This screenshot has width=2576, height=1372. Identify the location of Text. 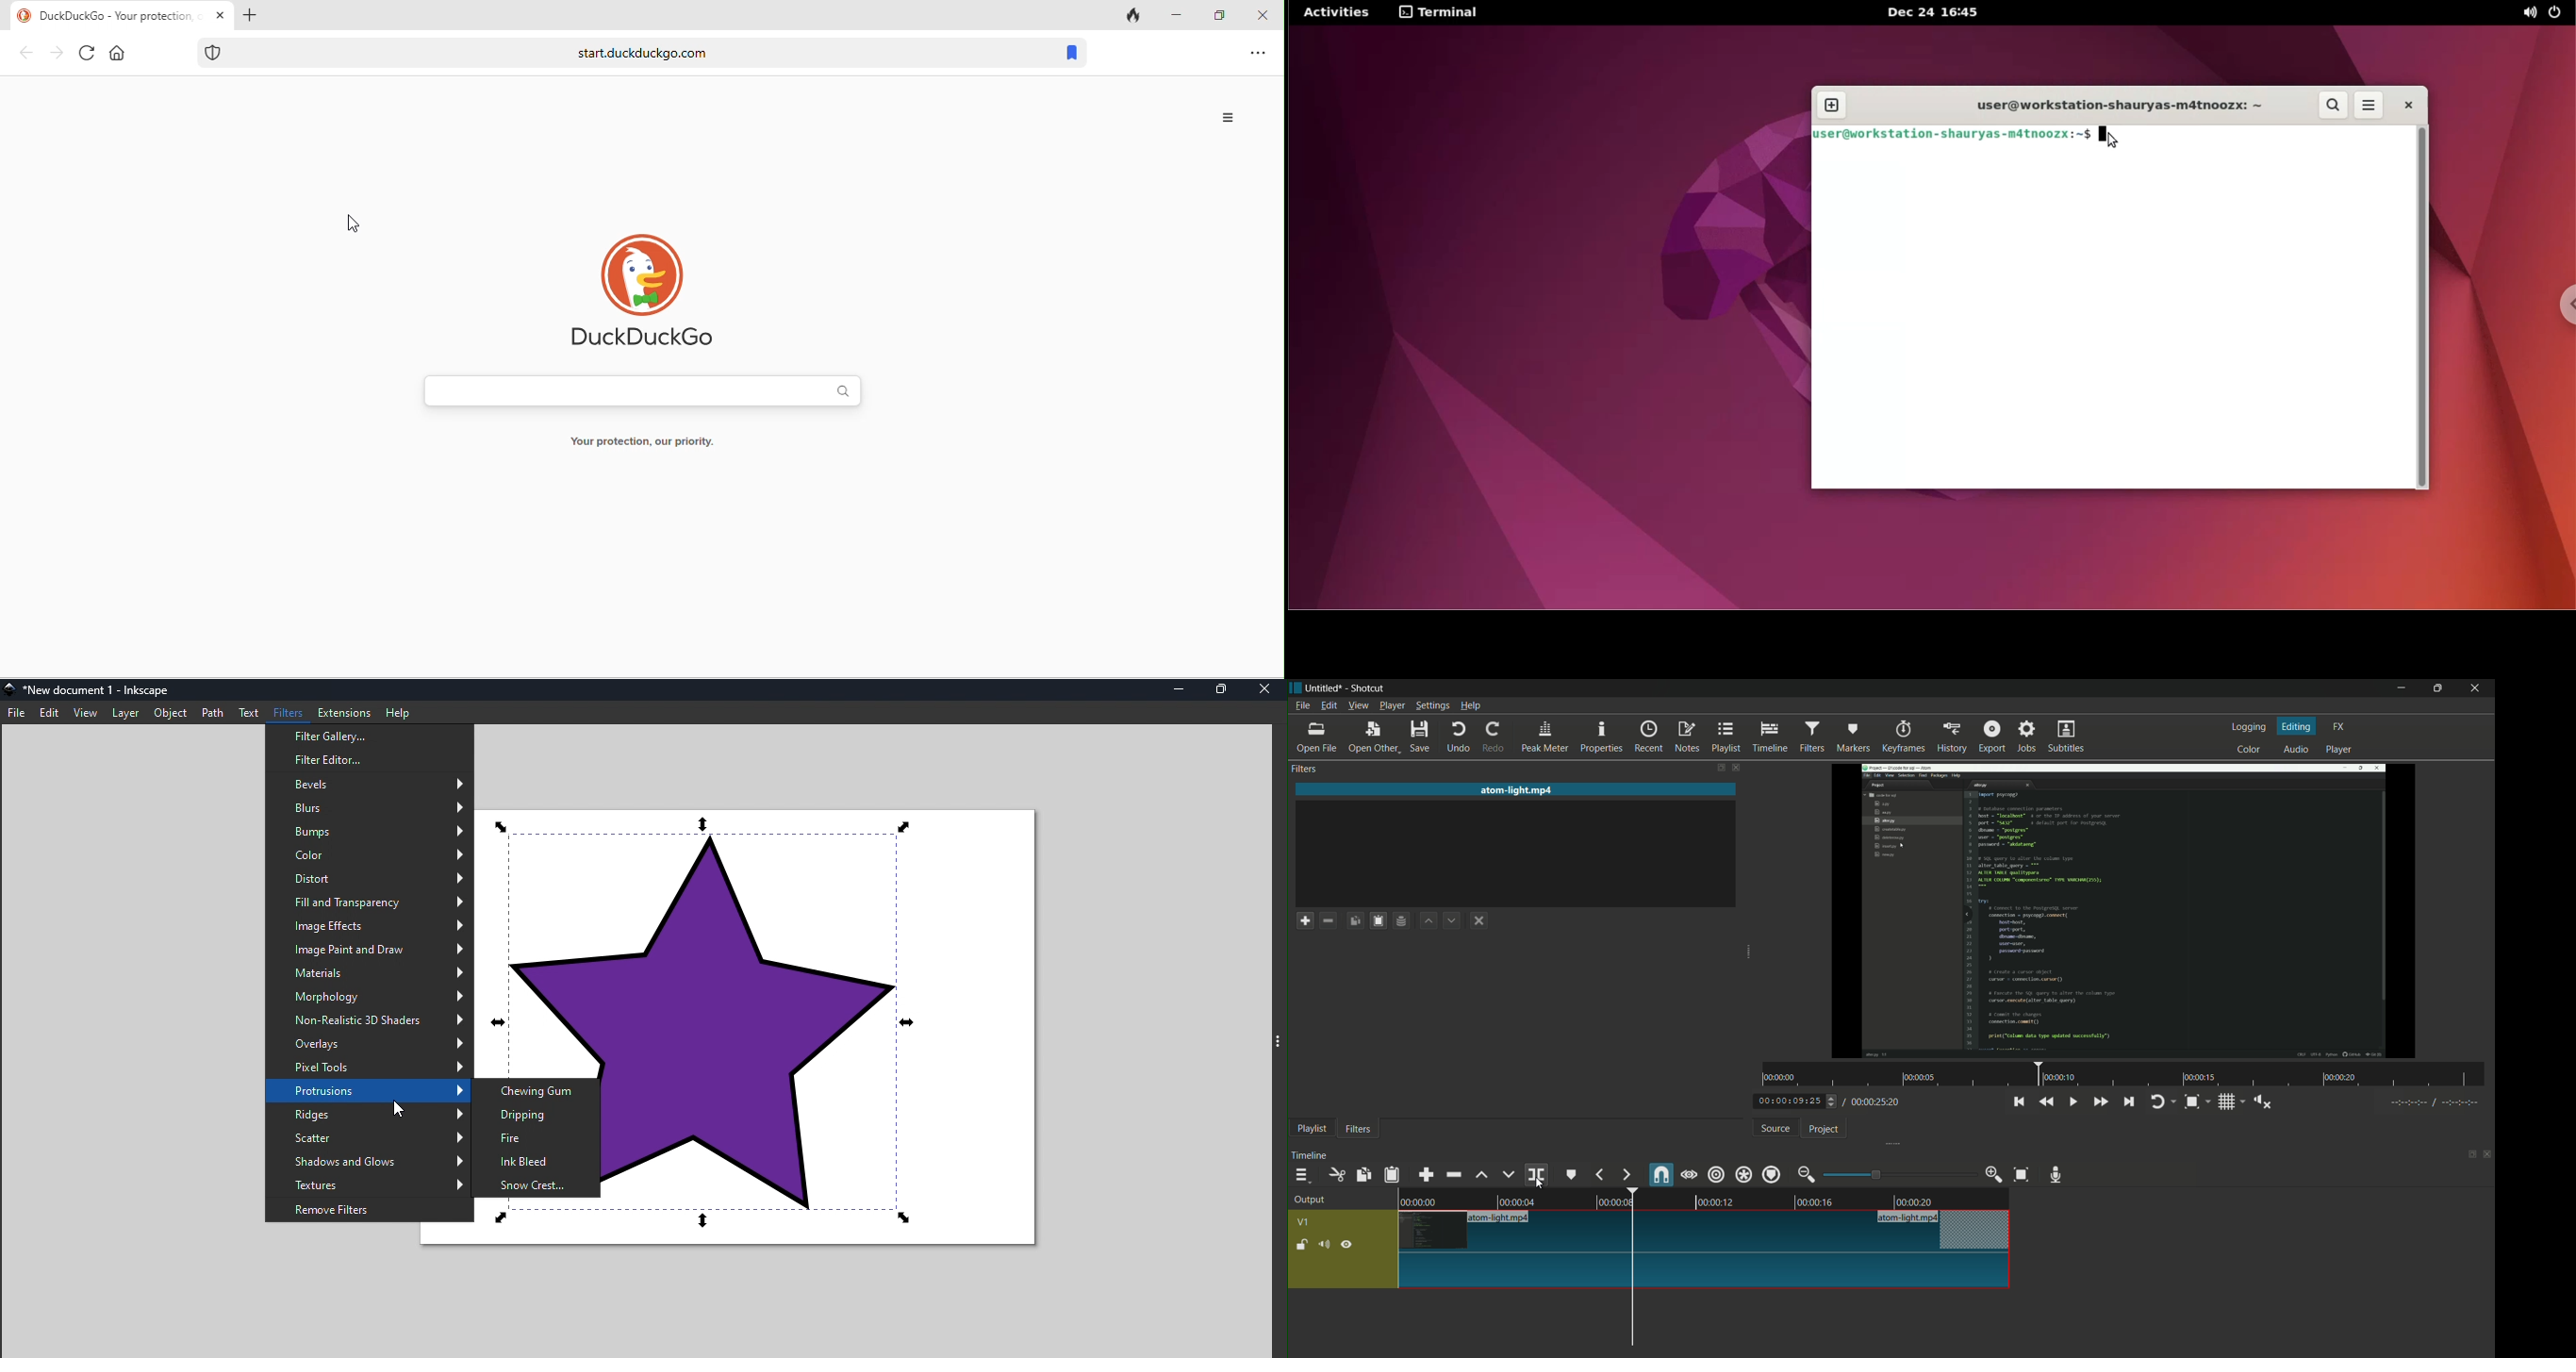
(251, 712).